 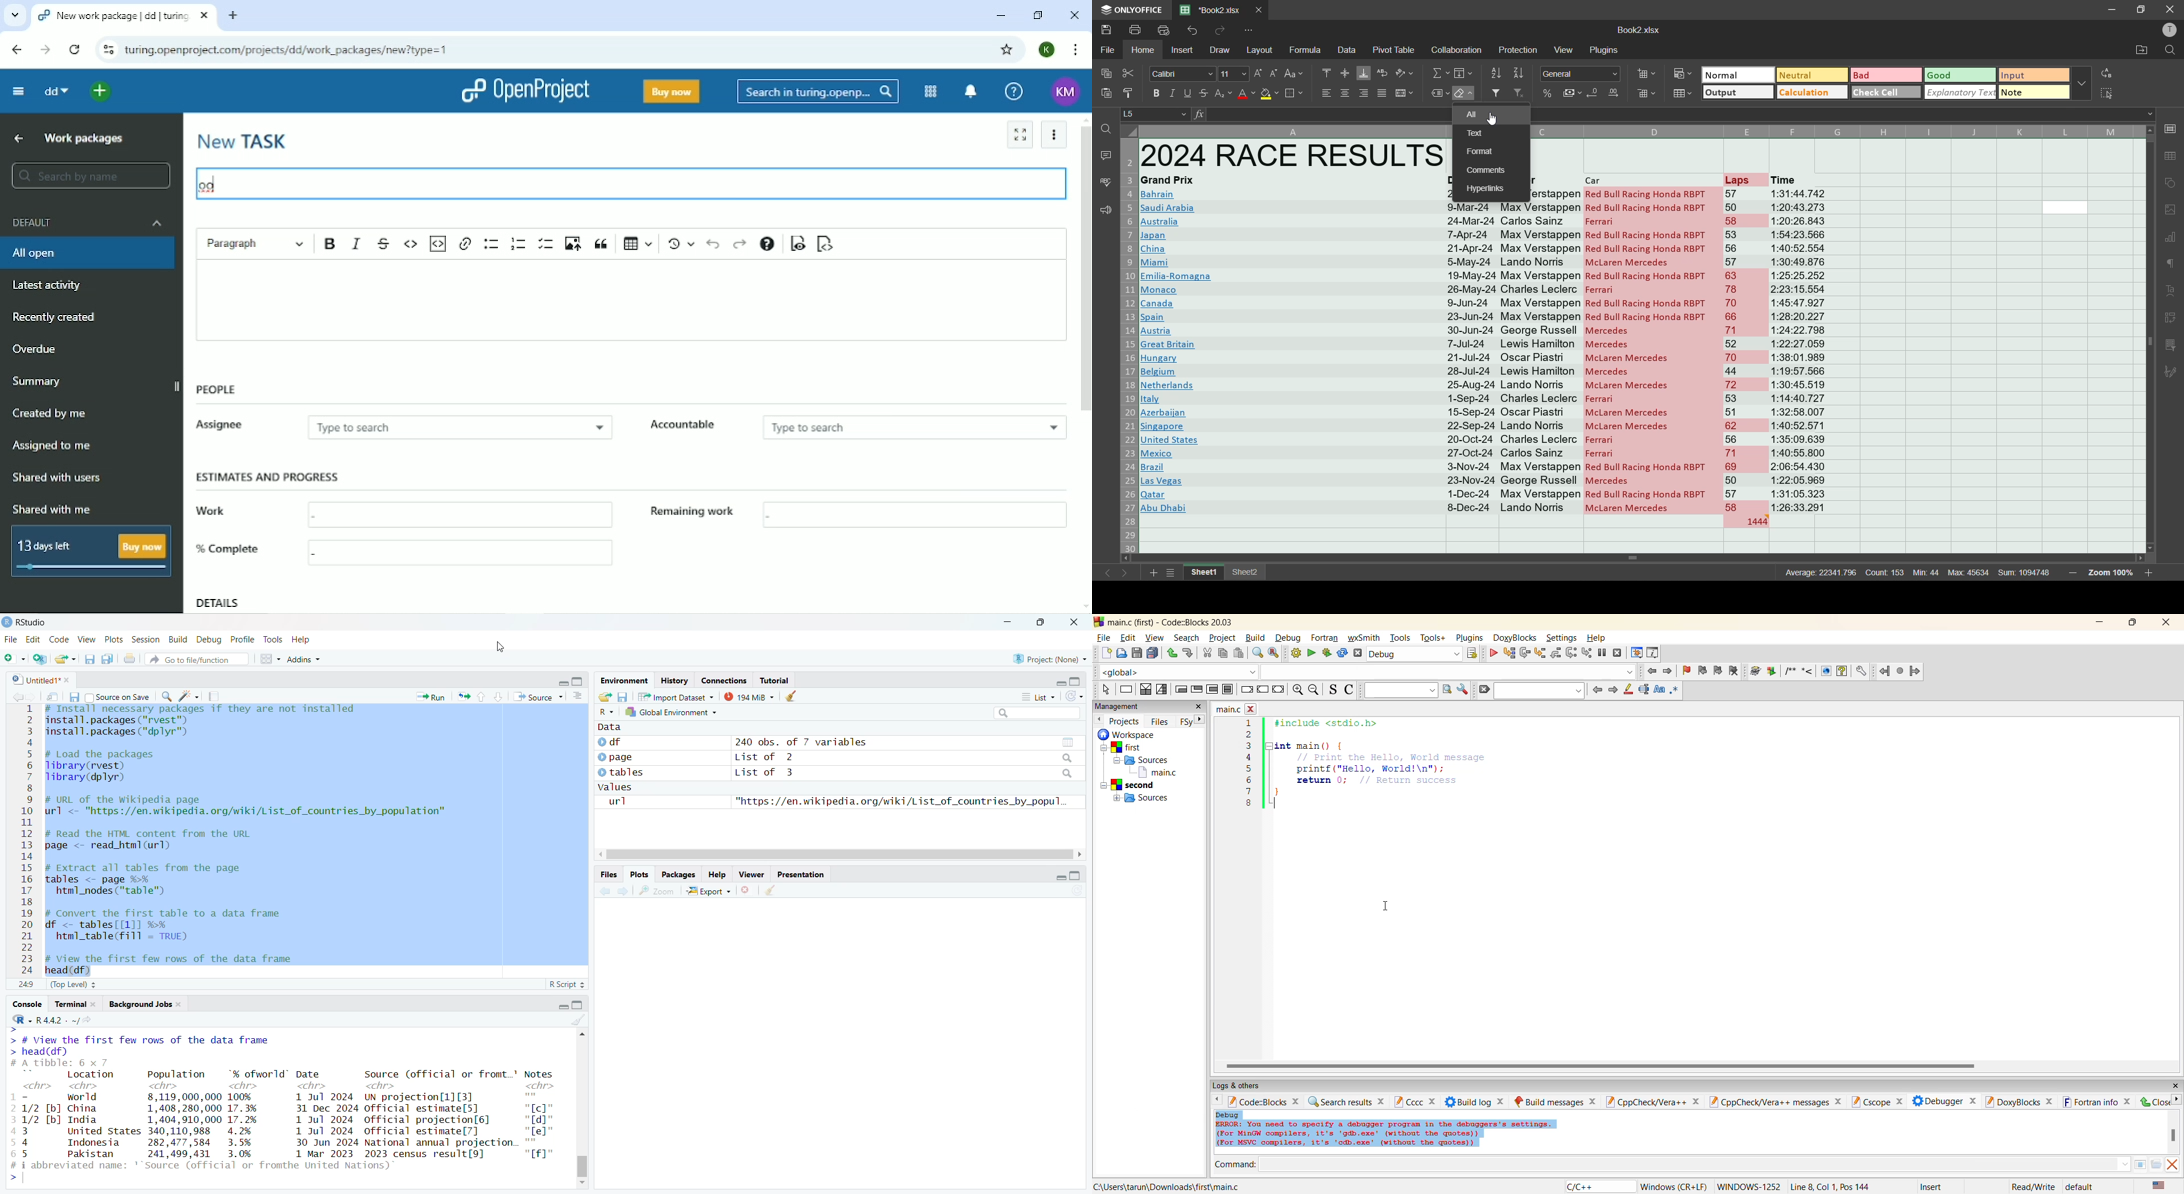 What do you see at coordinates (1681, 73) in the screenshot?
I see `conditional formatting` at bounding box center [1681, 73].